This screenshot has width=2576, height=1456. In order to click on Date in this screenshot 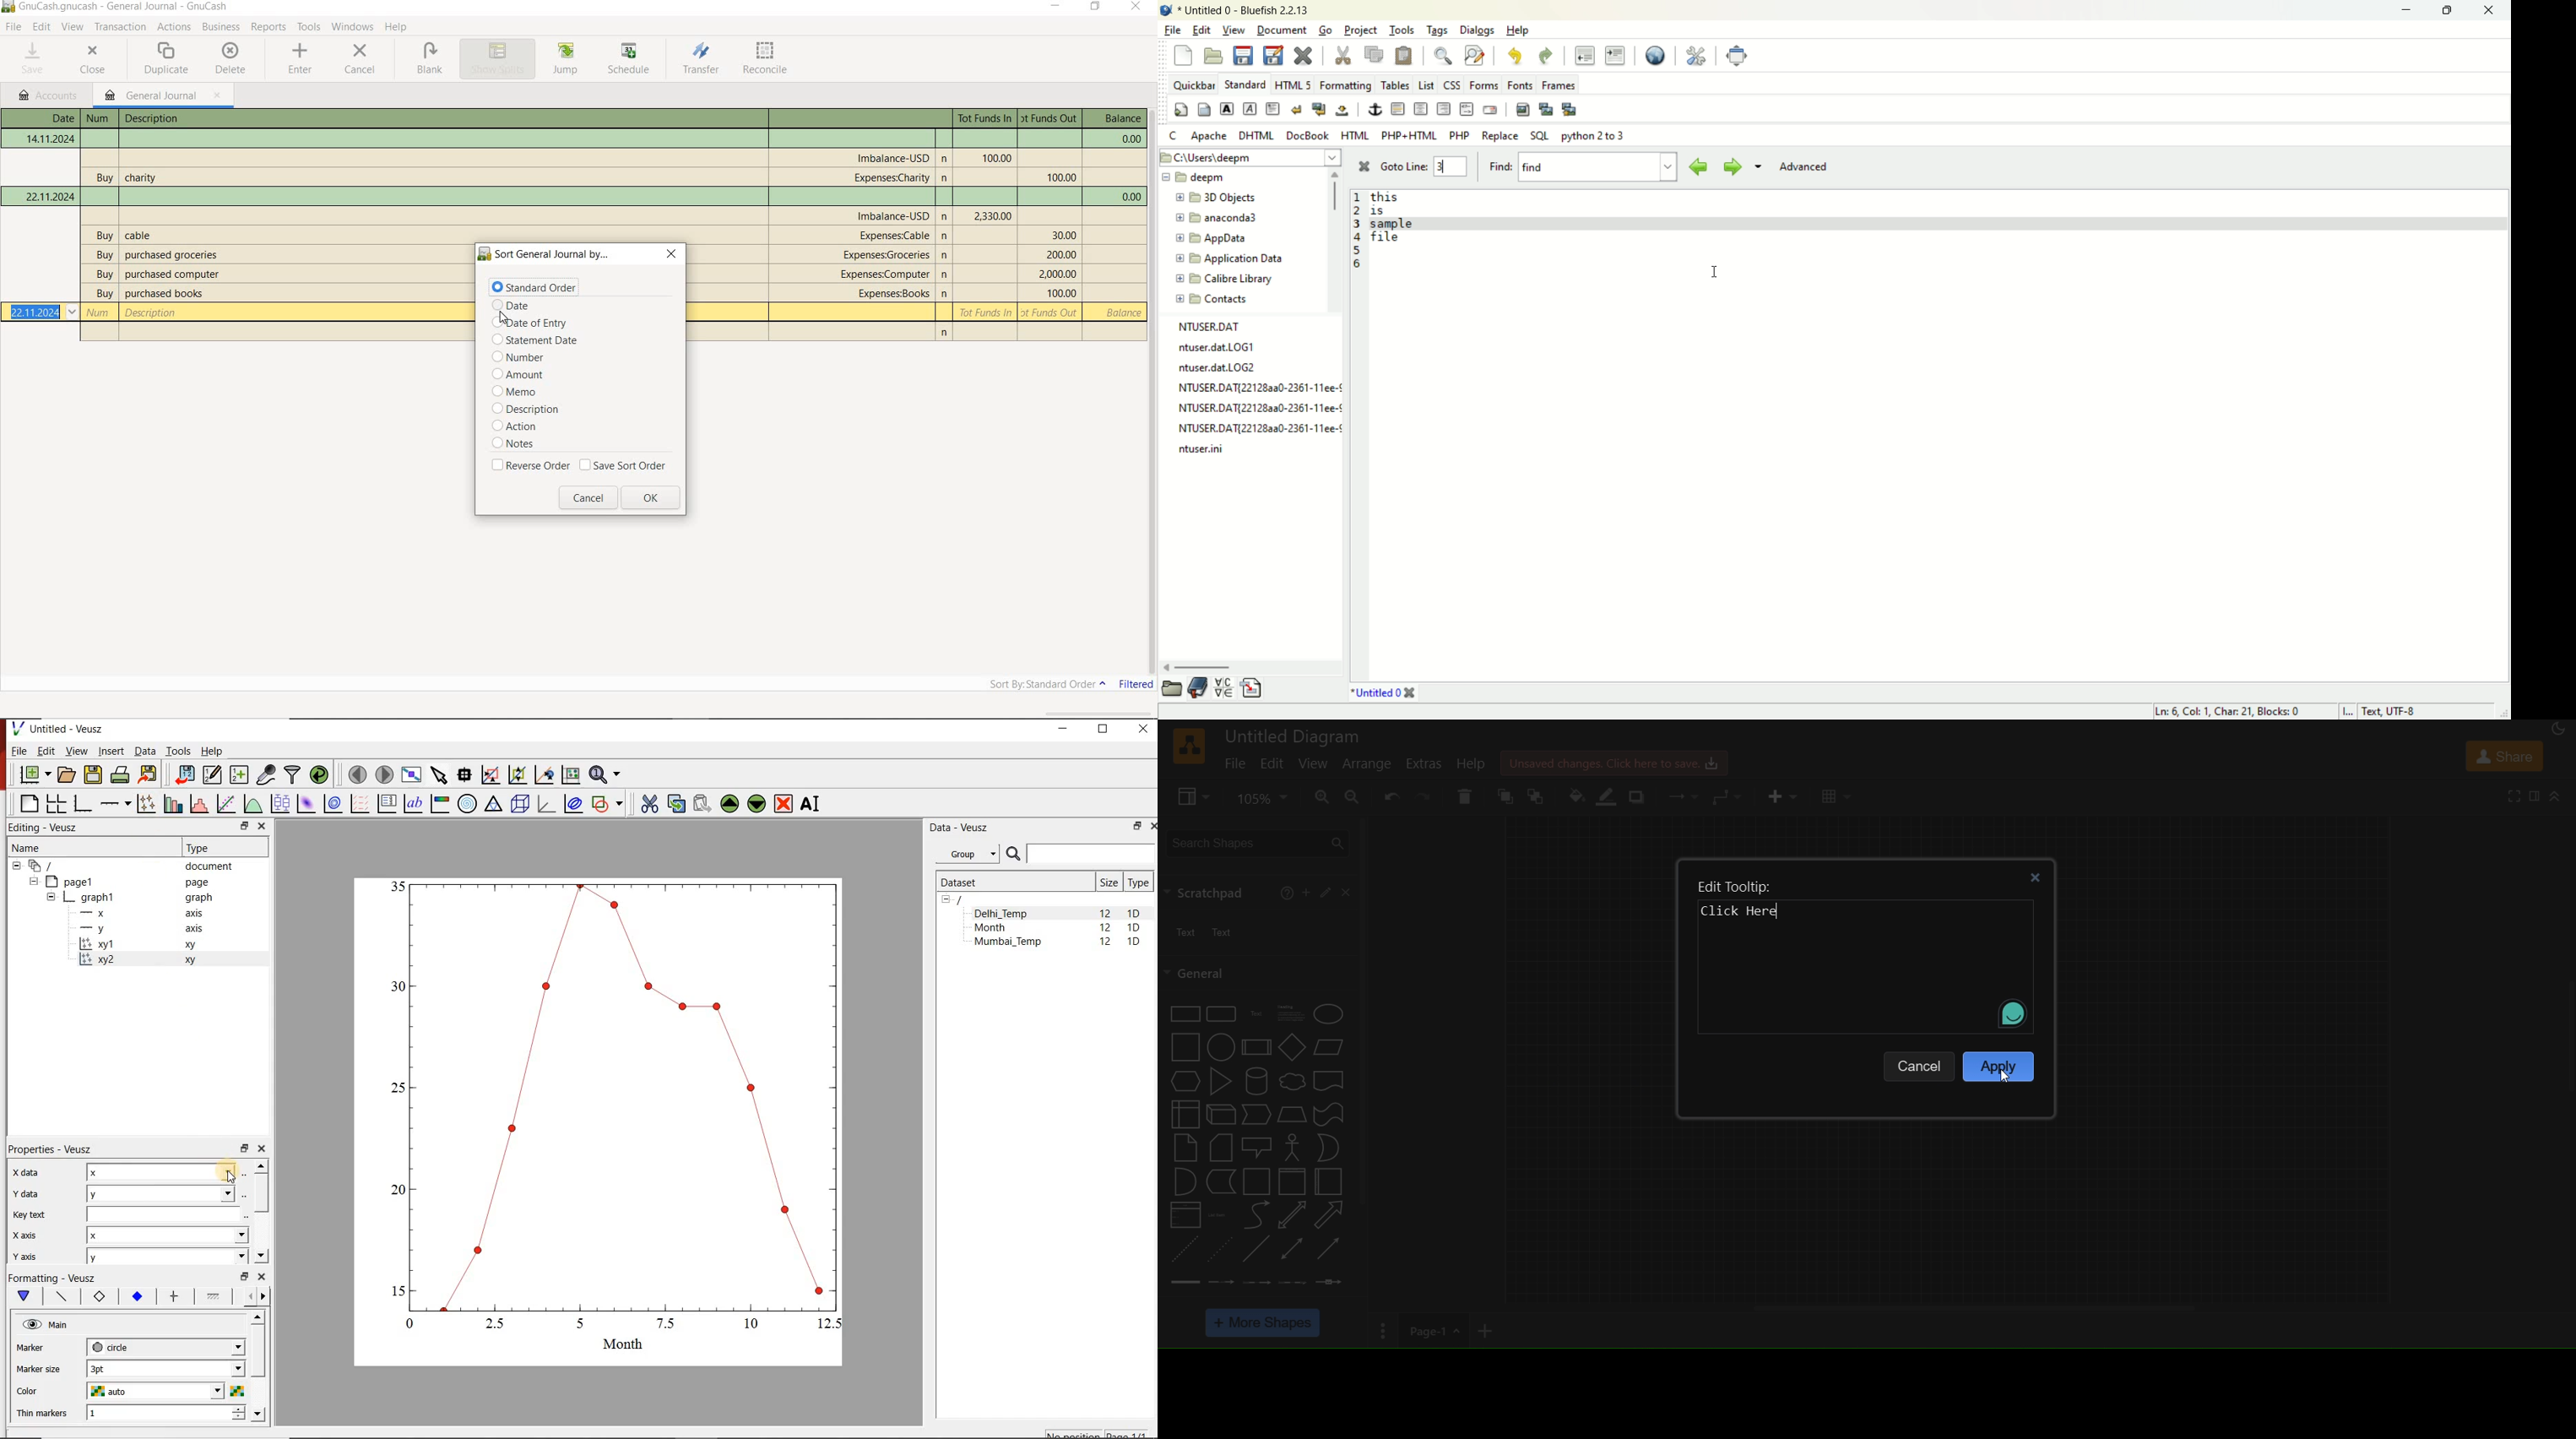, I will do `click(51, 139)`.